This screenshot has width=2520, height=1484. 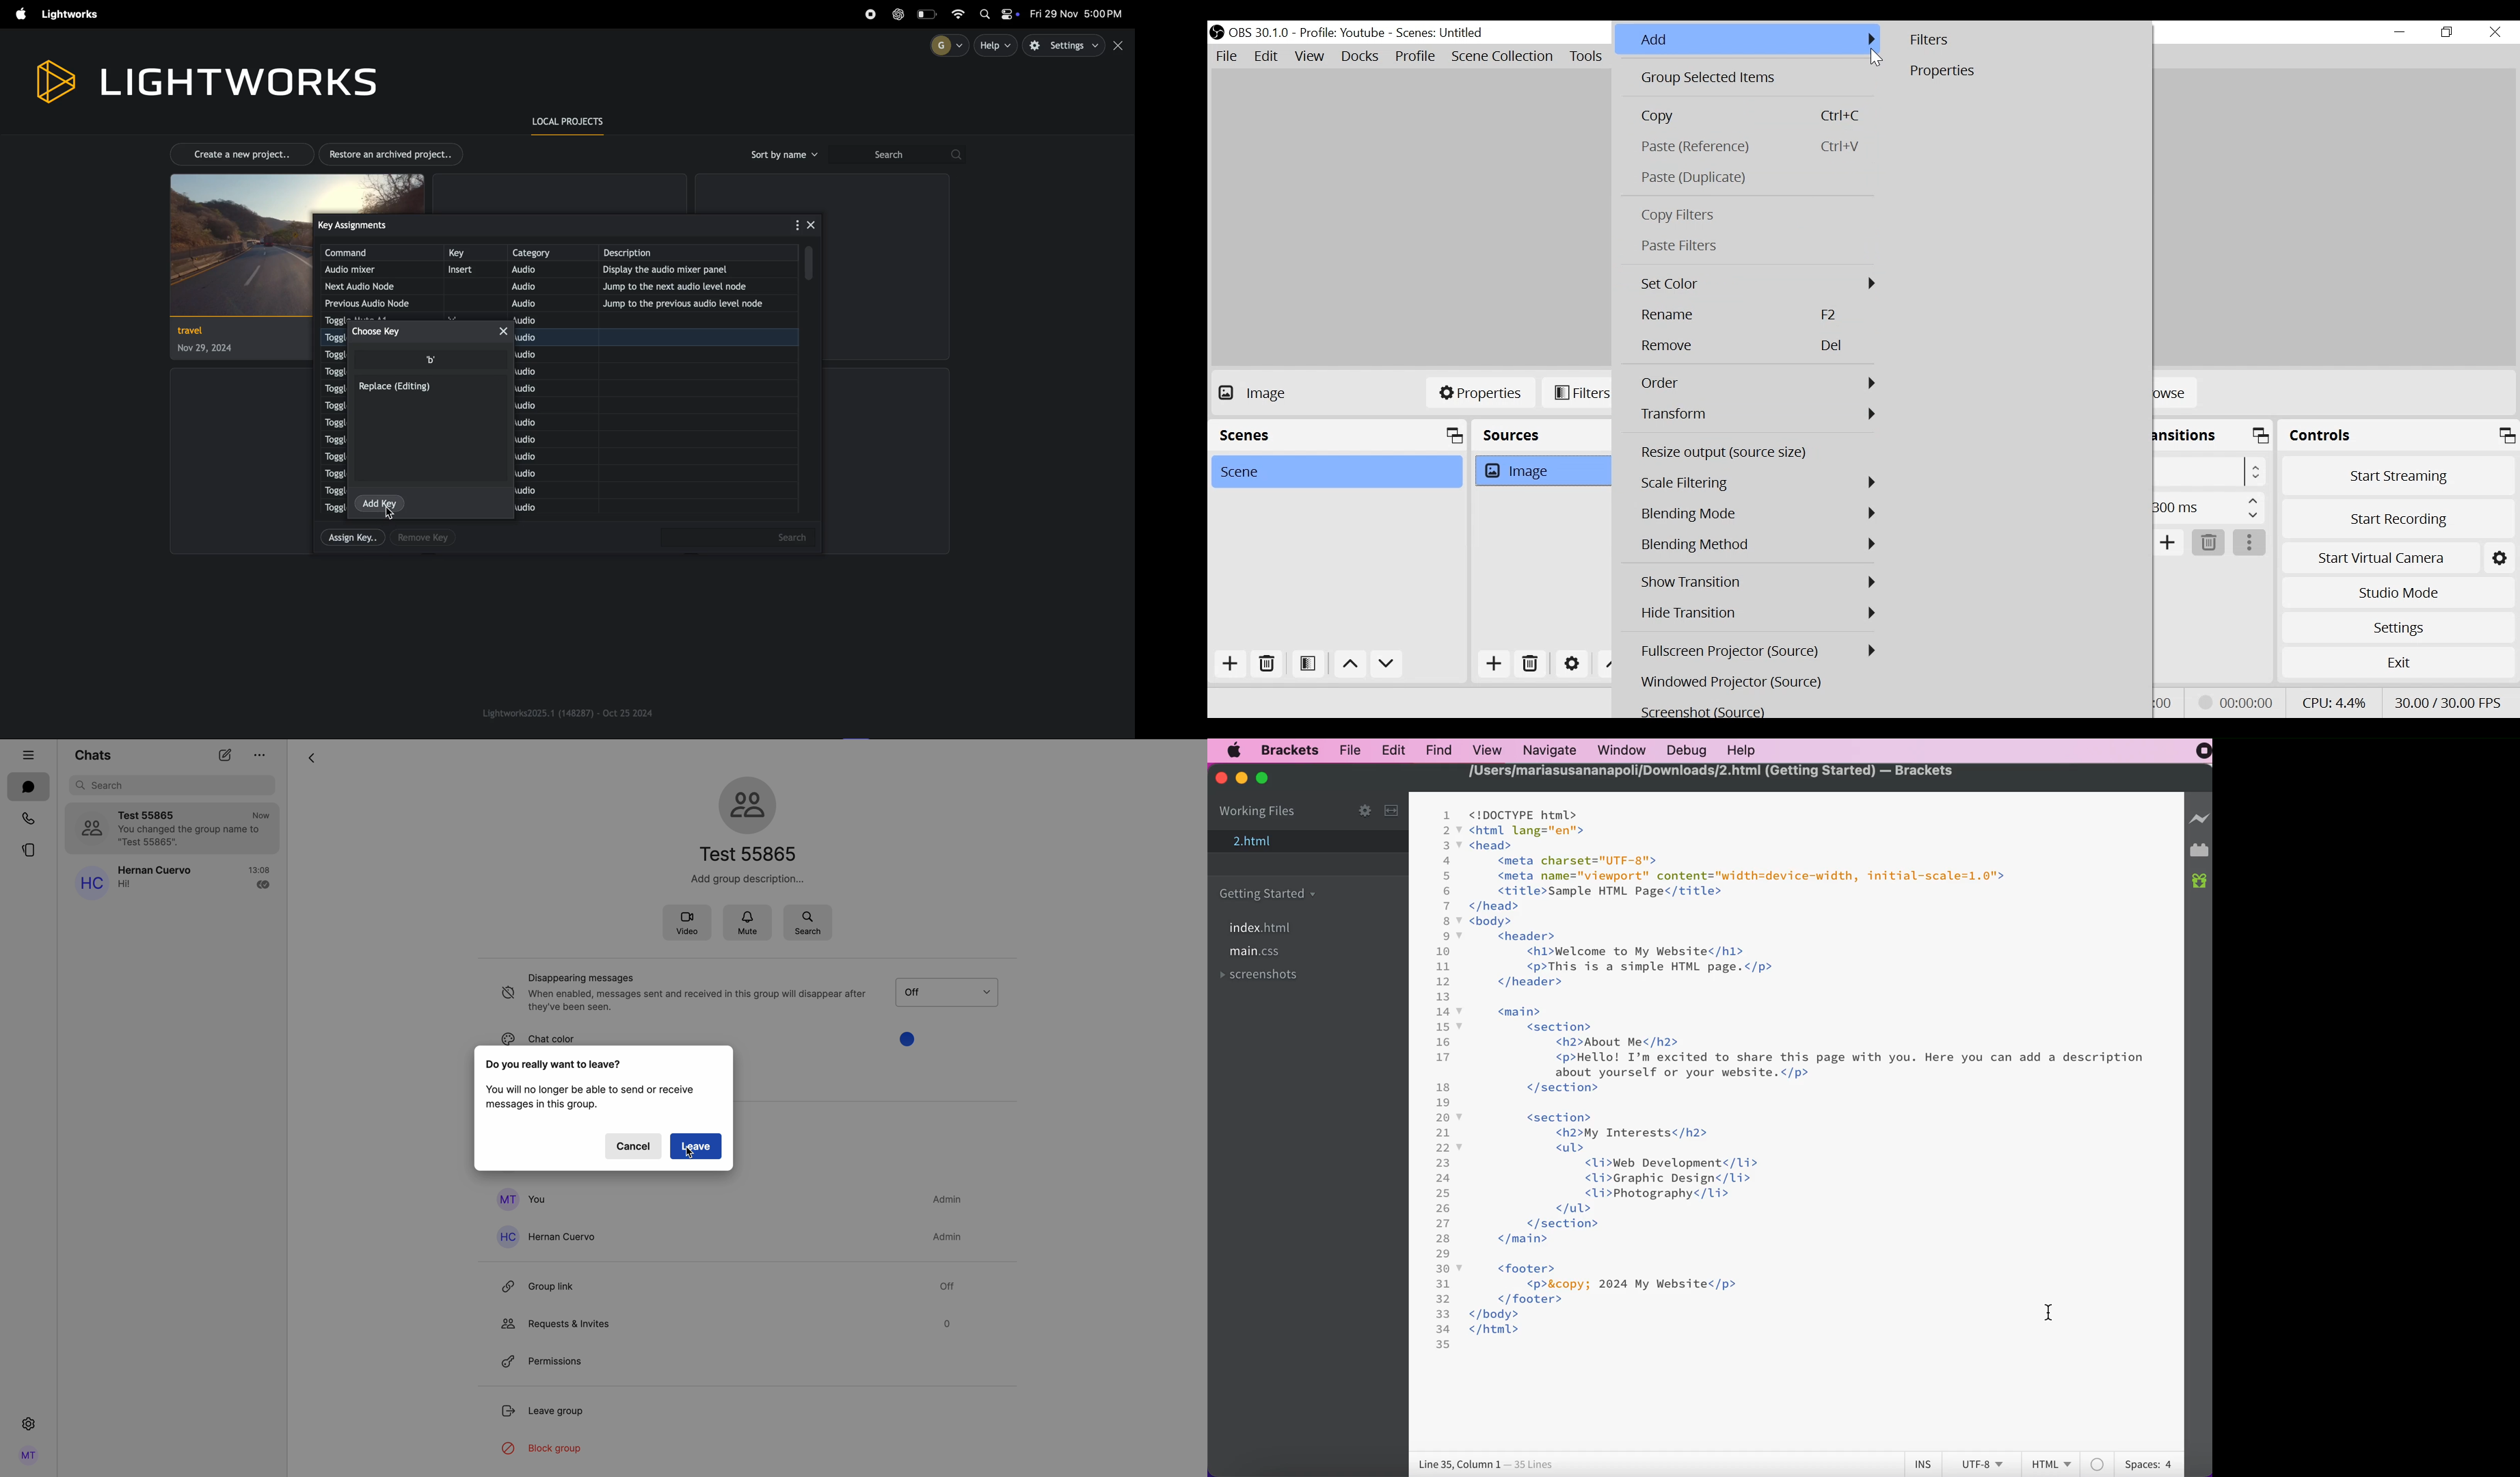 What do you see at coordinates (702, 253) in the screenshot?
I see `description` at bounding box center [702, 253].